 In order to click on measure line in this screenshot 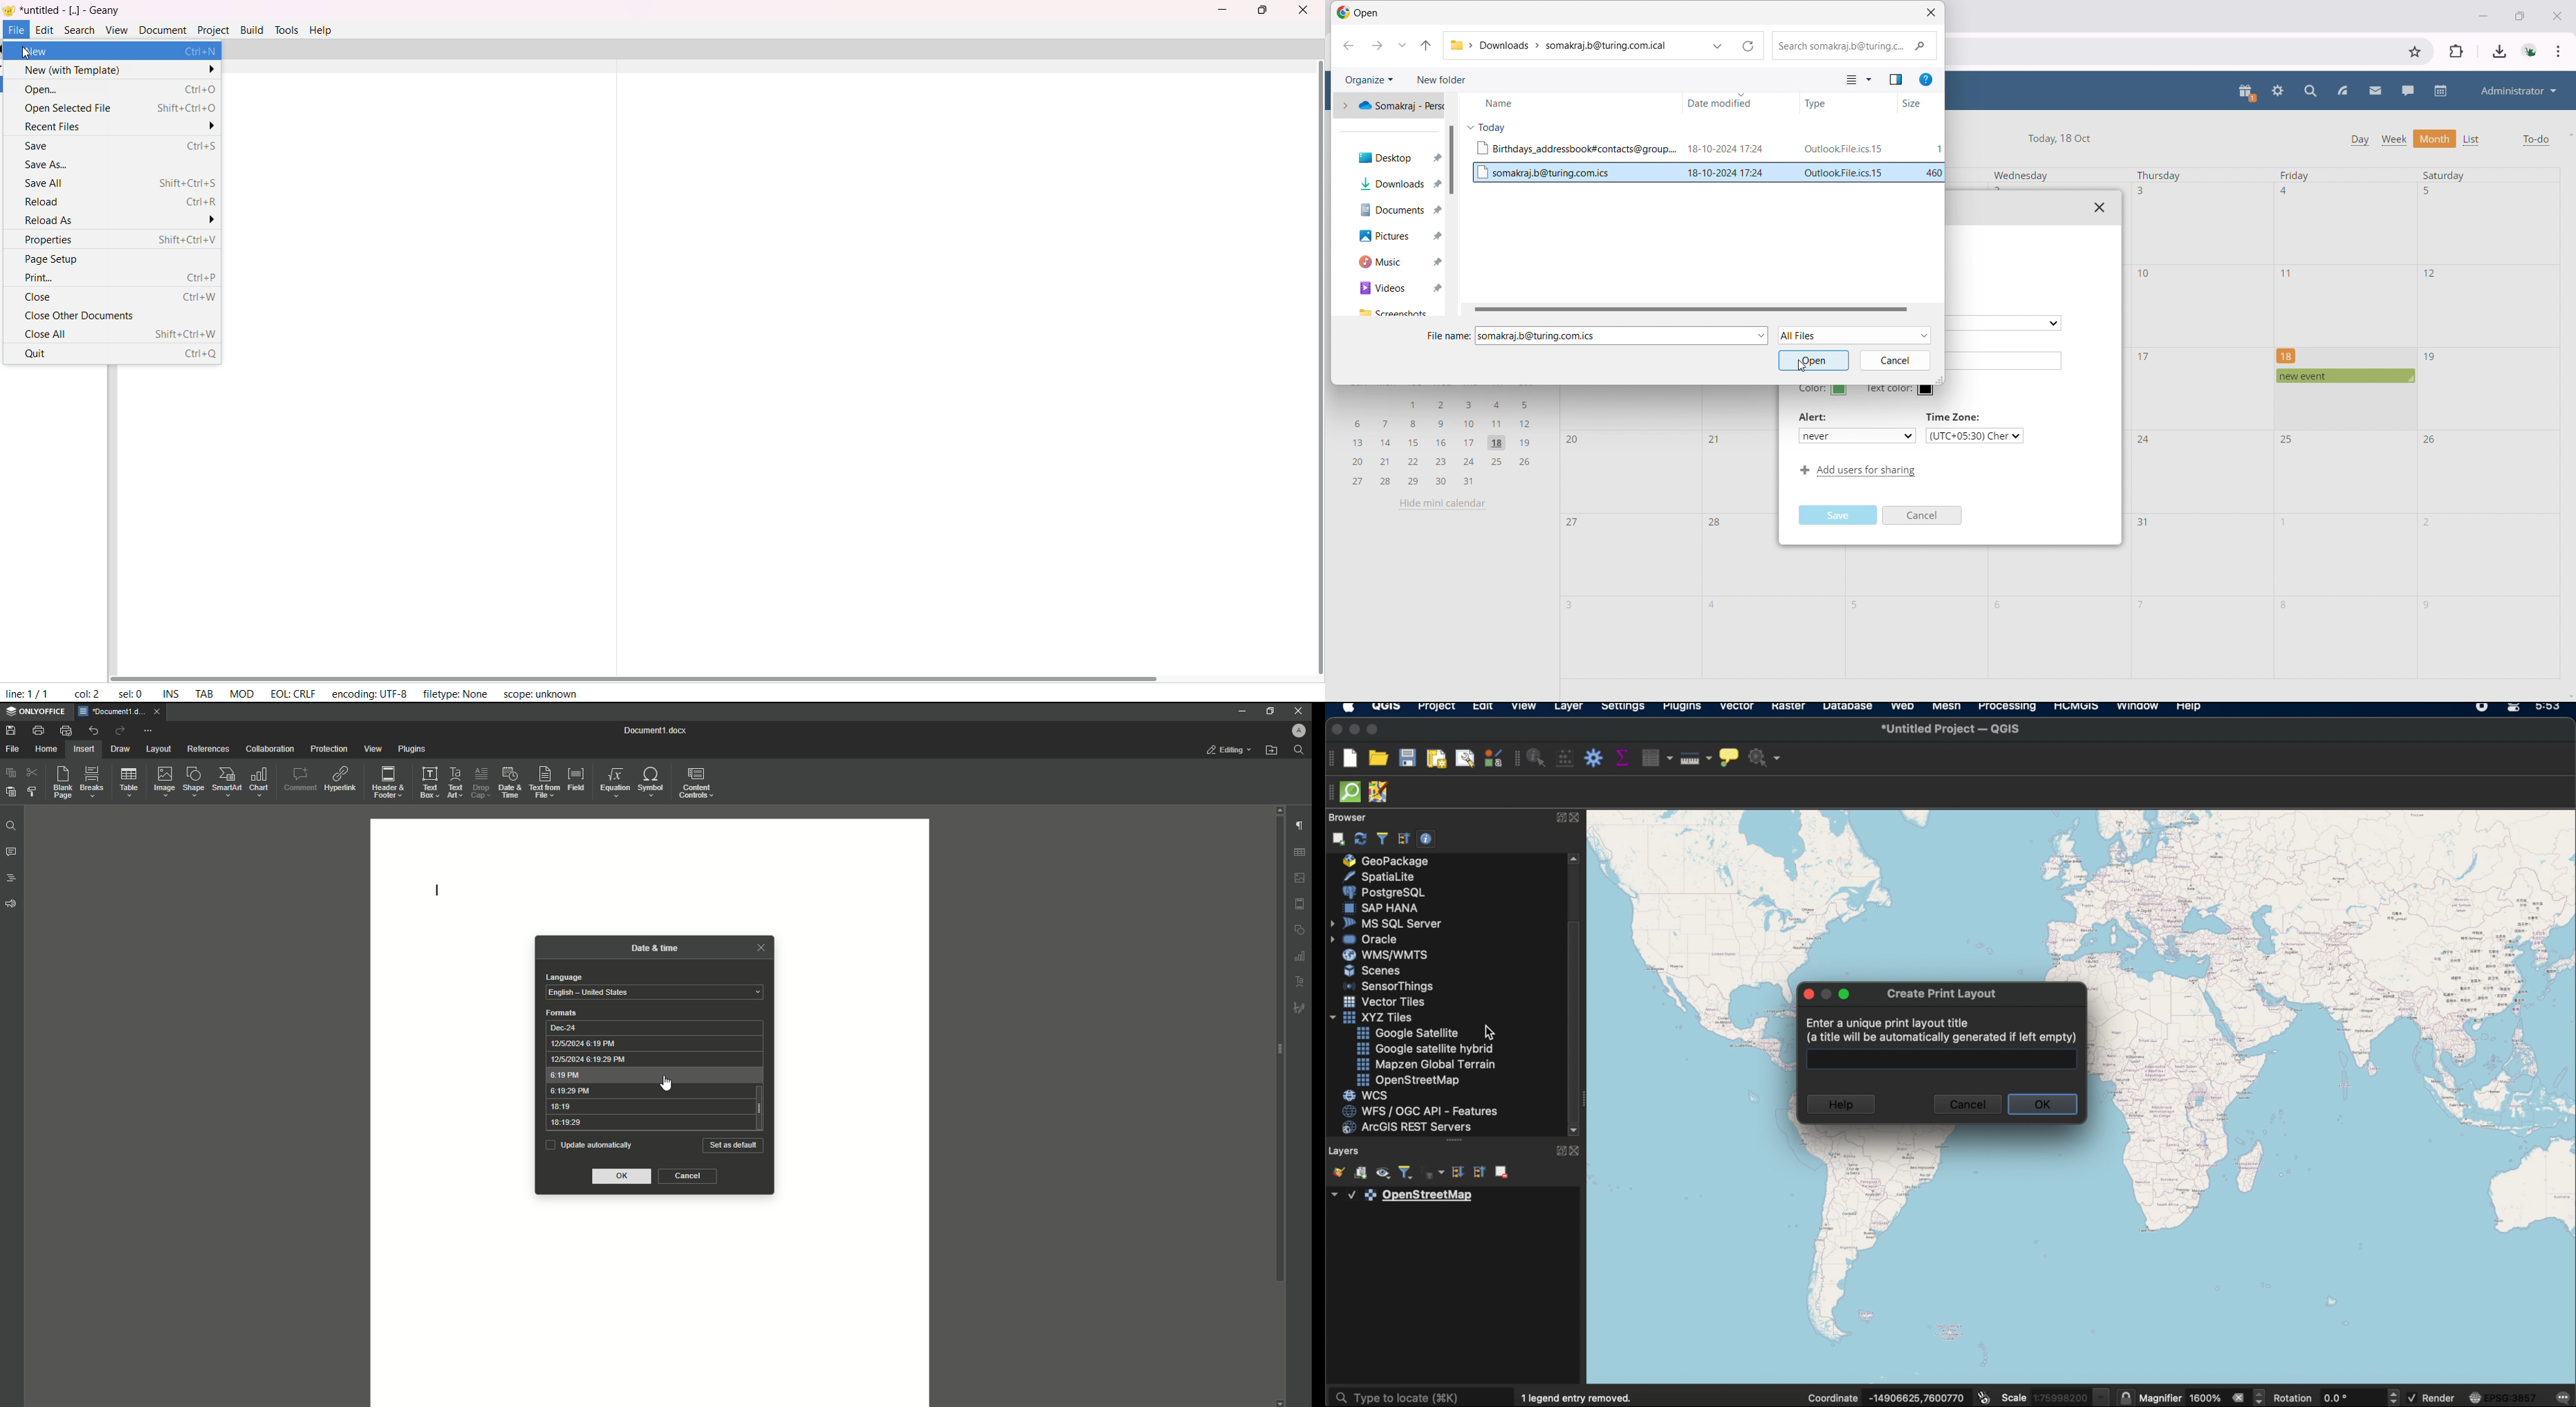, I will do `click(1696, 758)`.